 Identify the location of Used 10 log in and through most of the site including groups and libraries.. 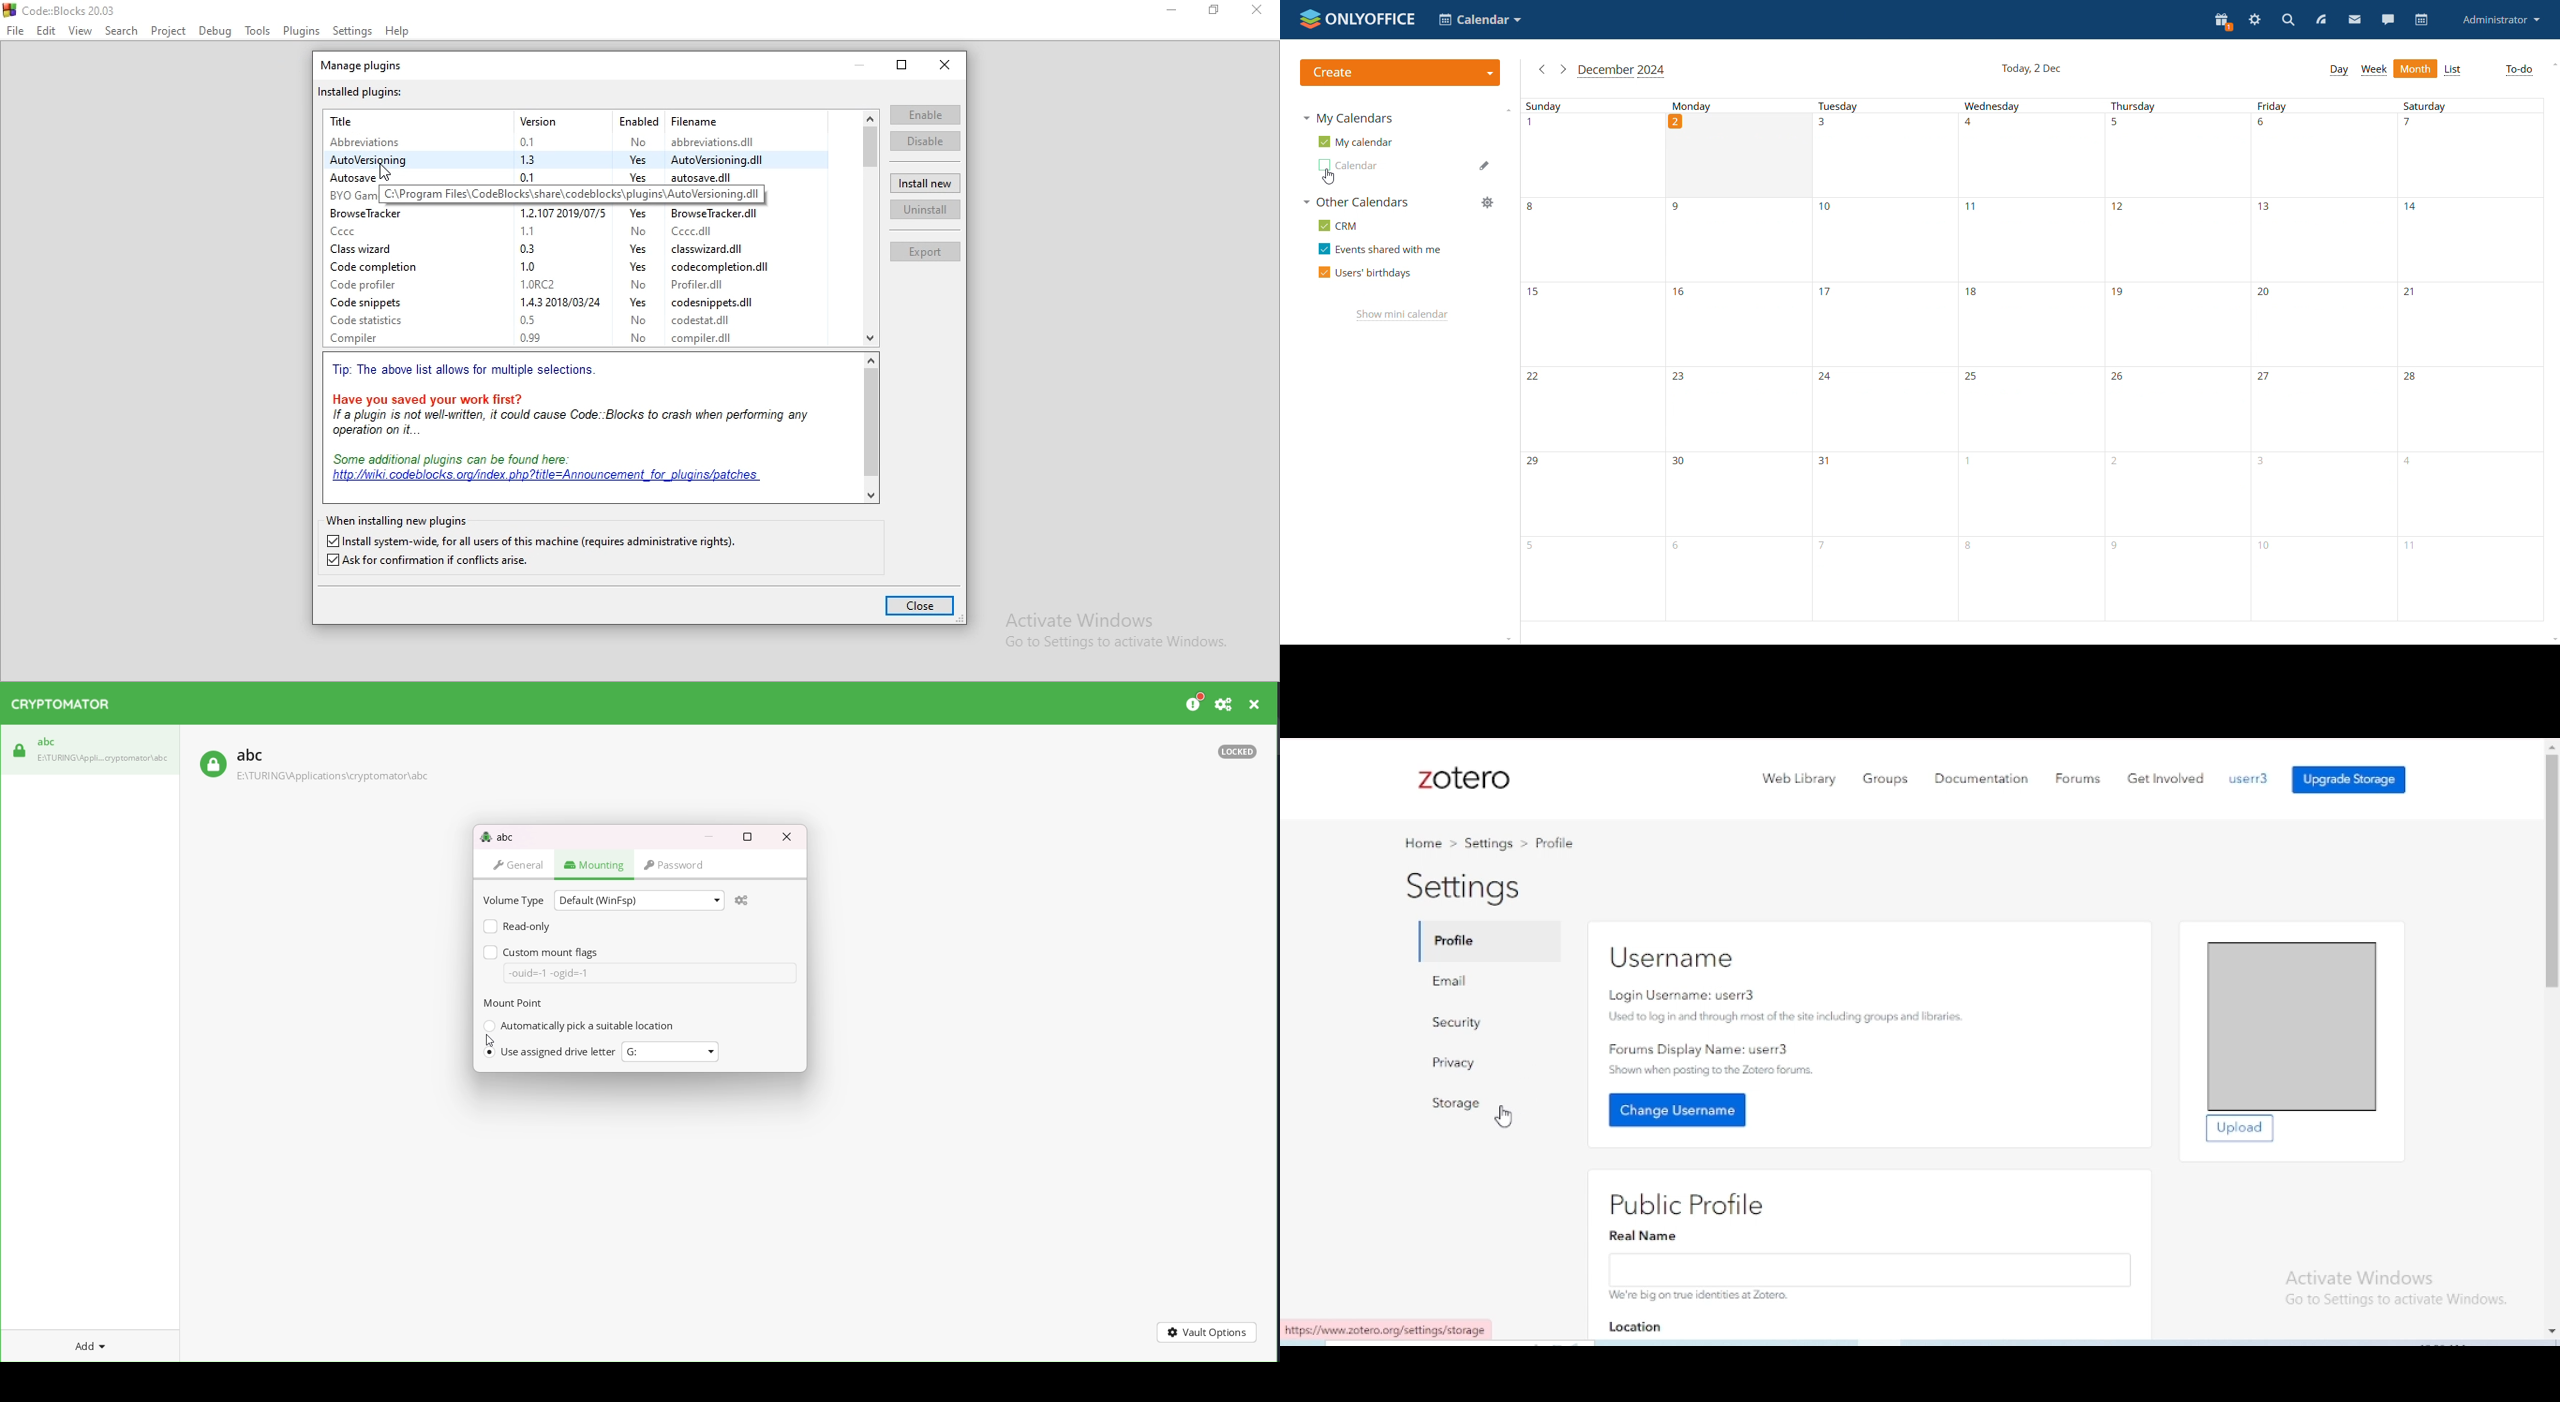
(1787, 1018).